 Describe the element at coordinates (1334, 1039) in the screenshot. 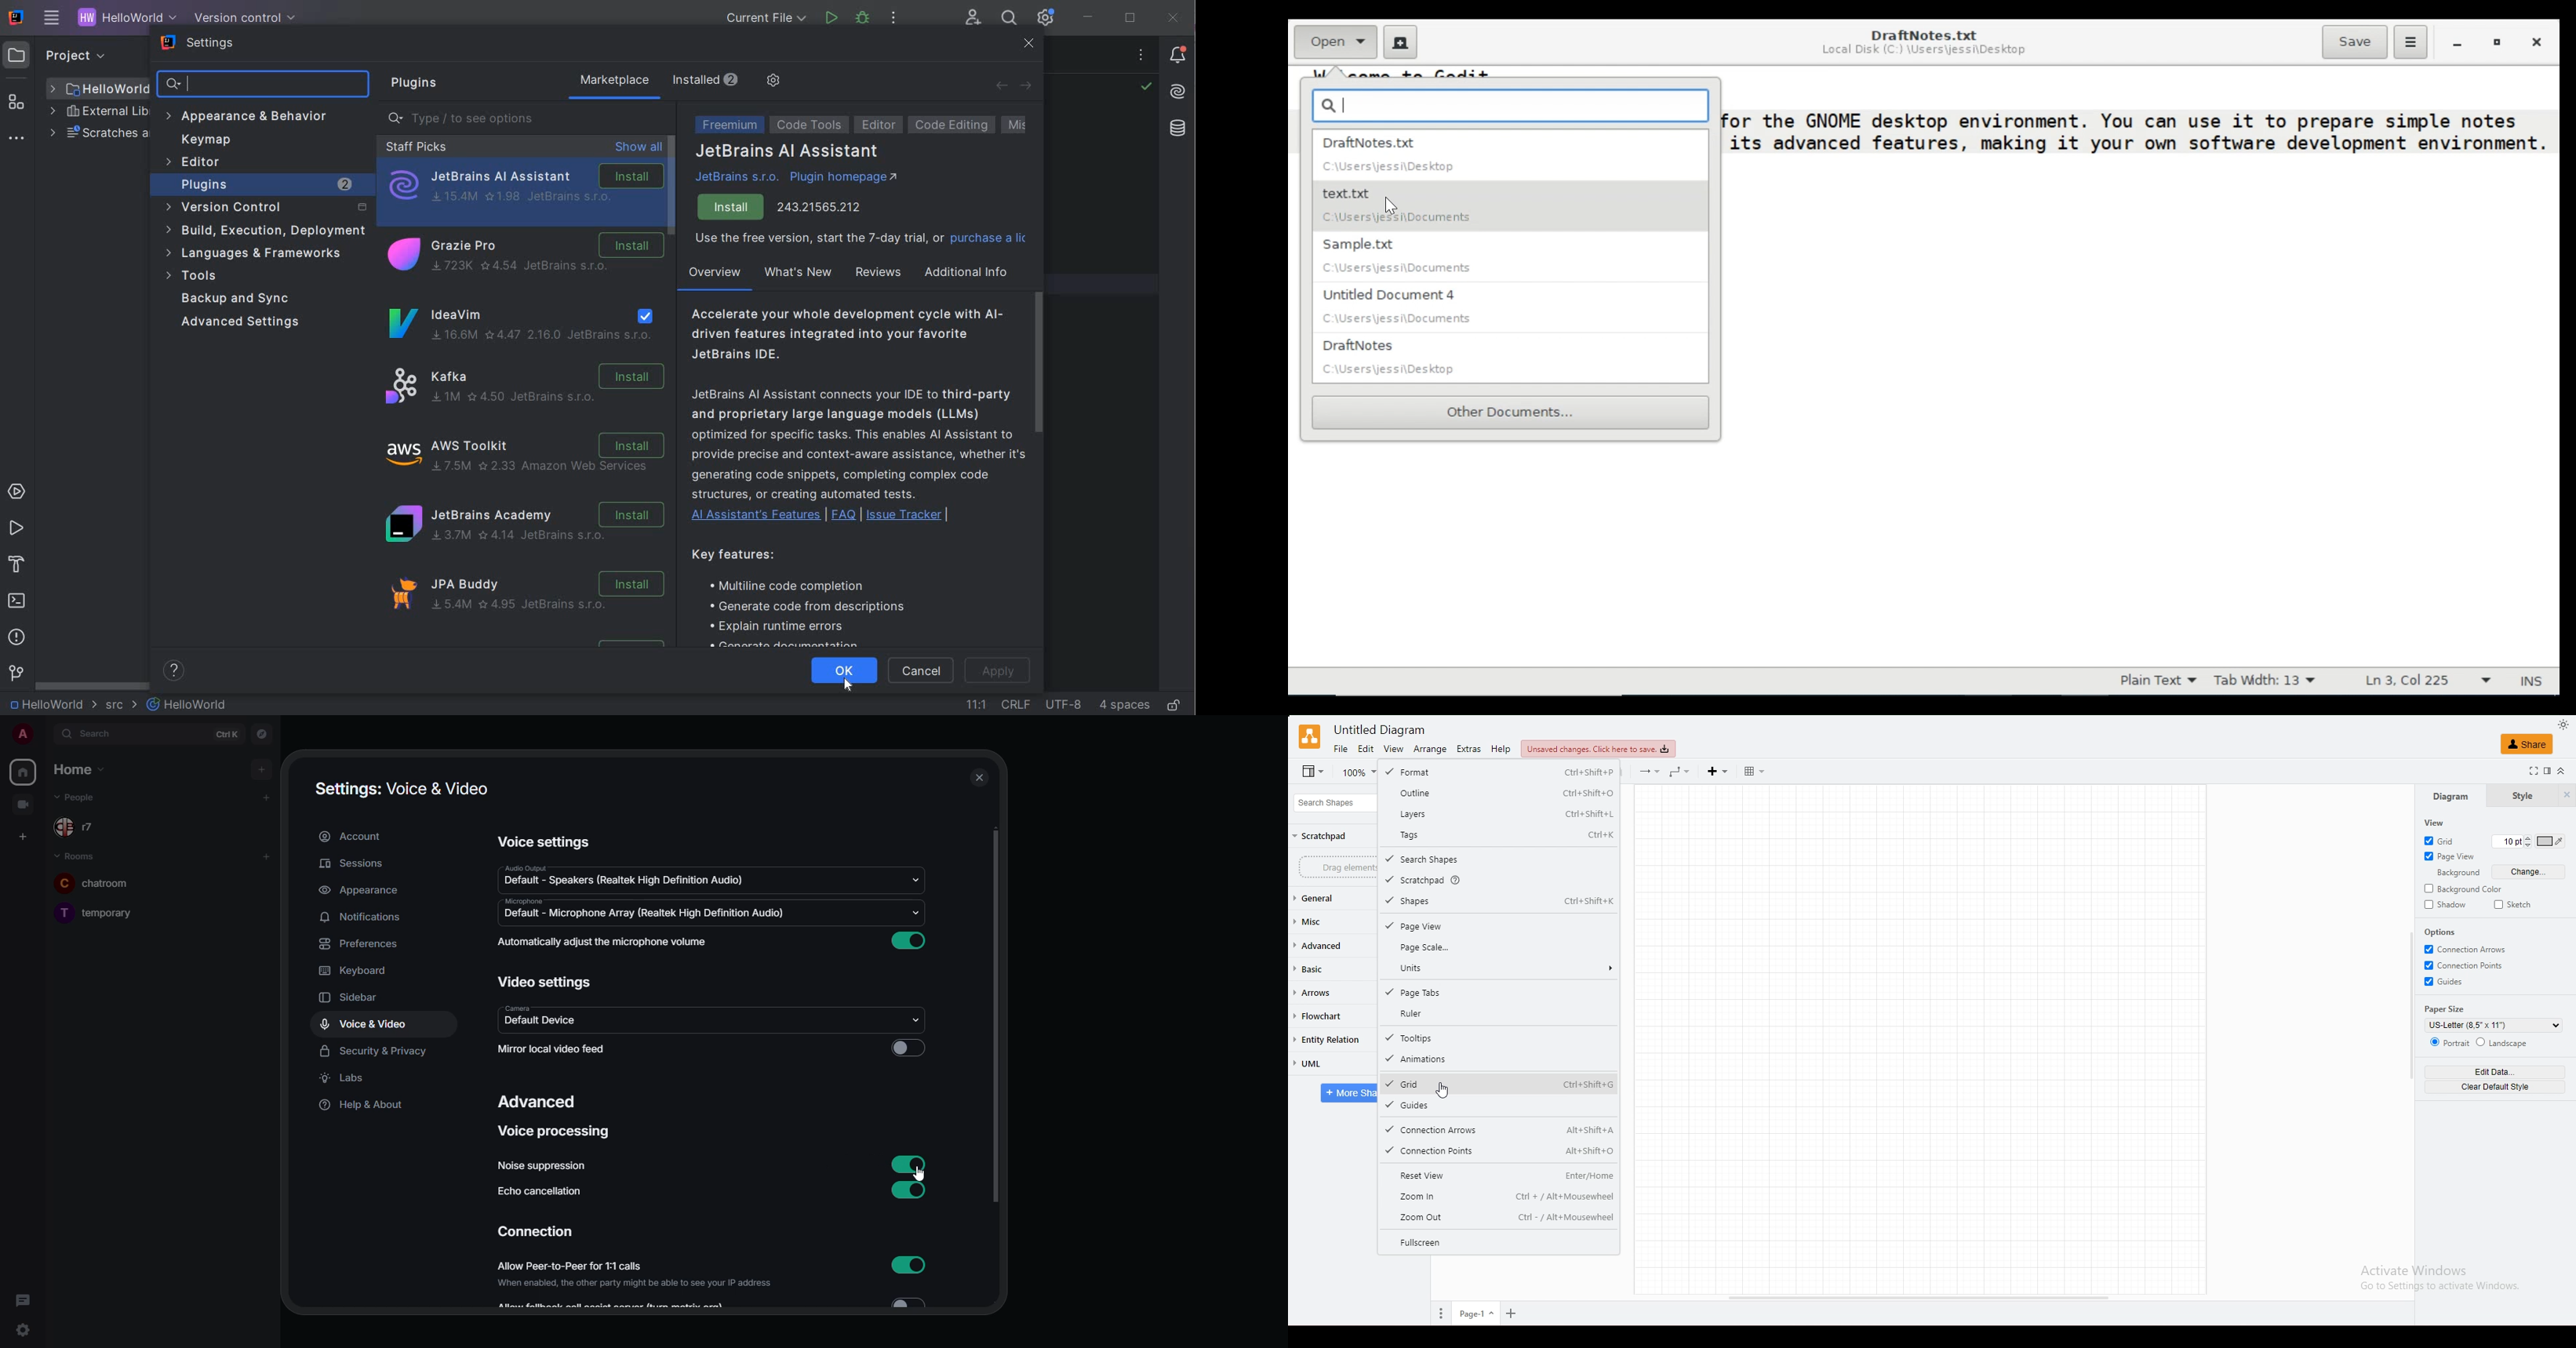

I see `entity relation` at that location.